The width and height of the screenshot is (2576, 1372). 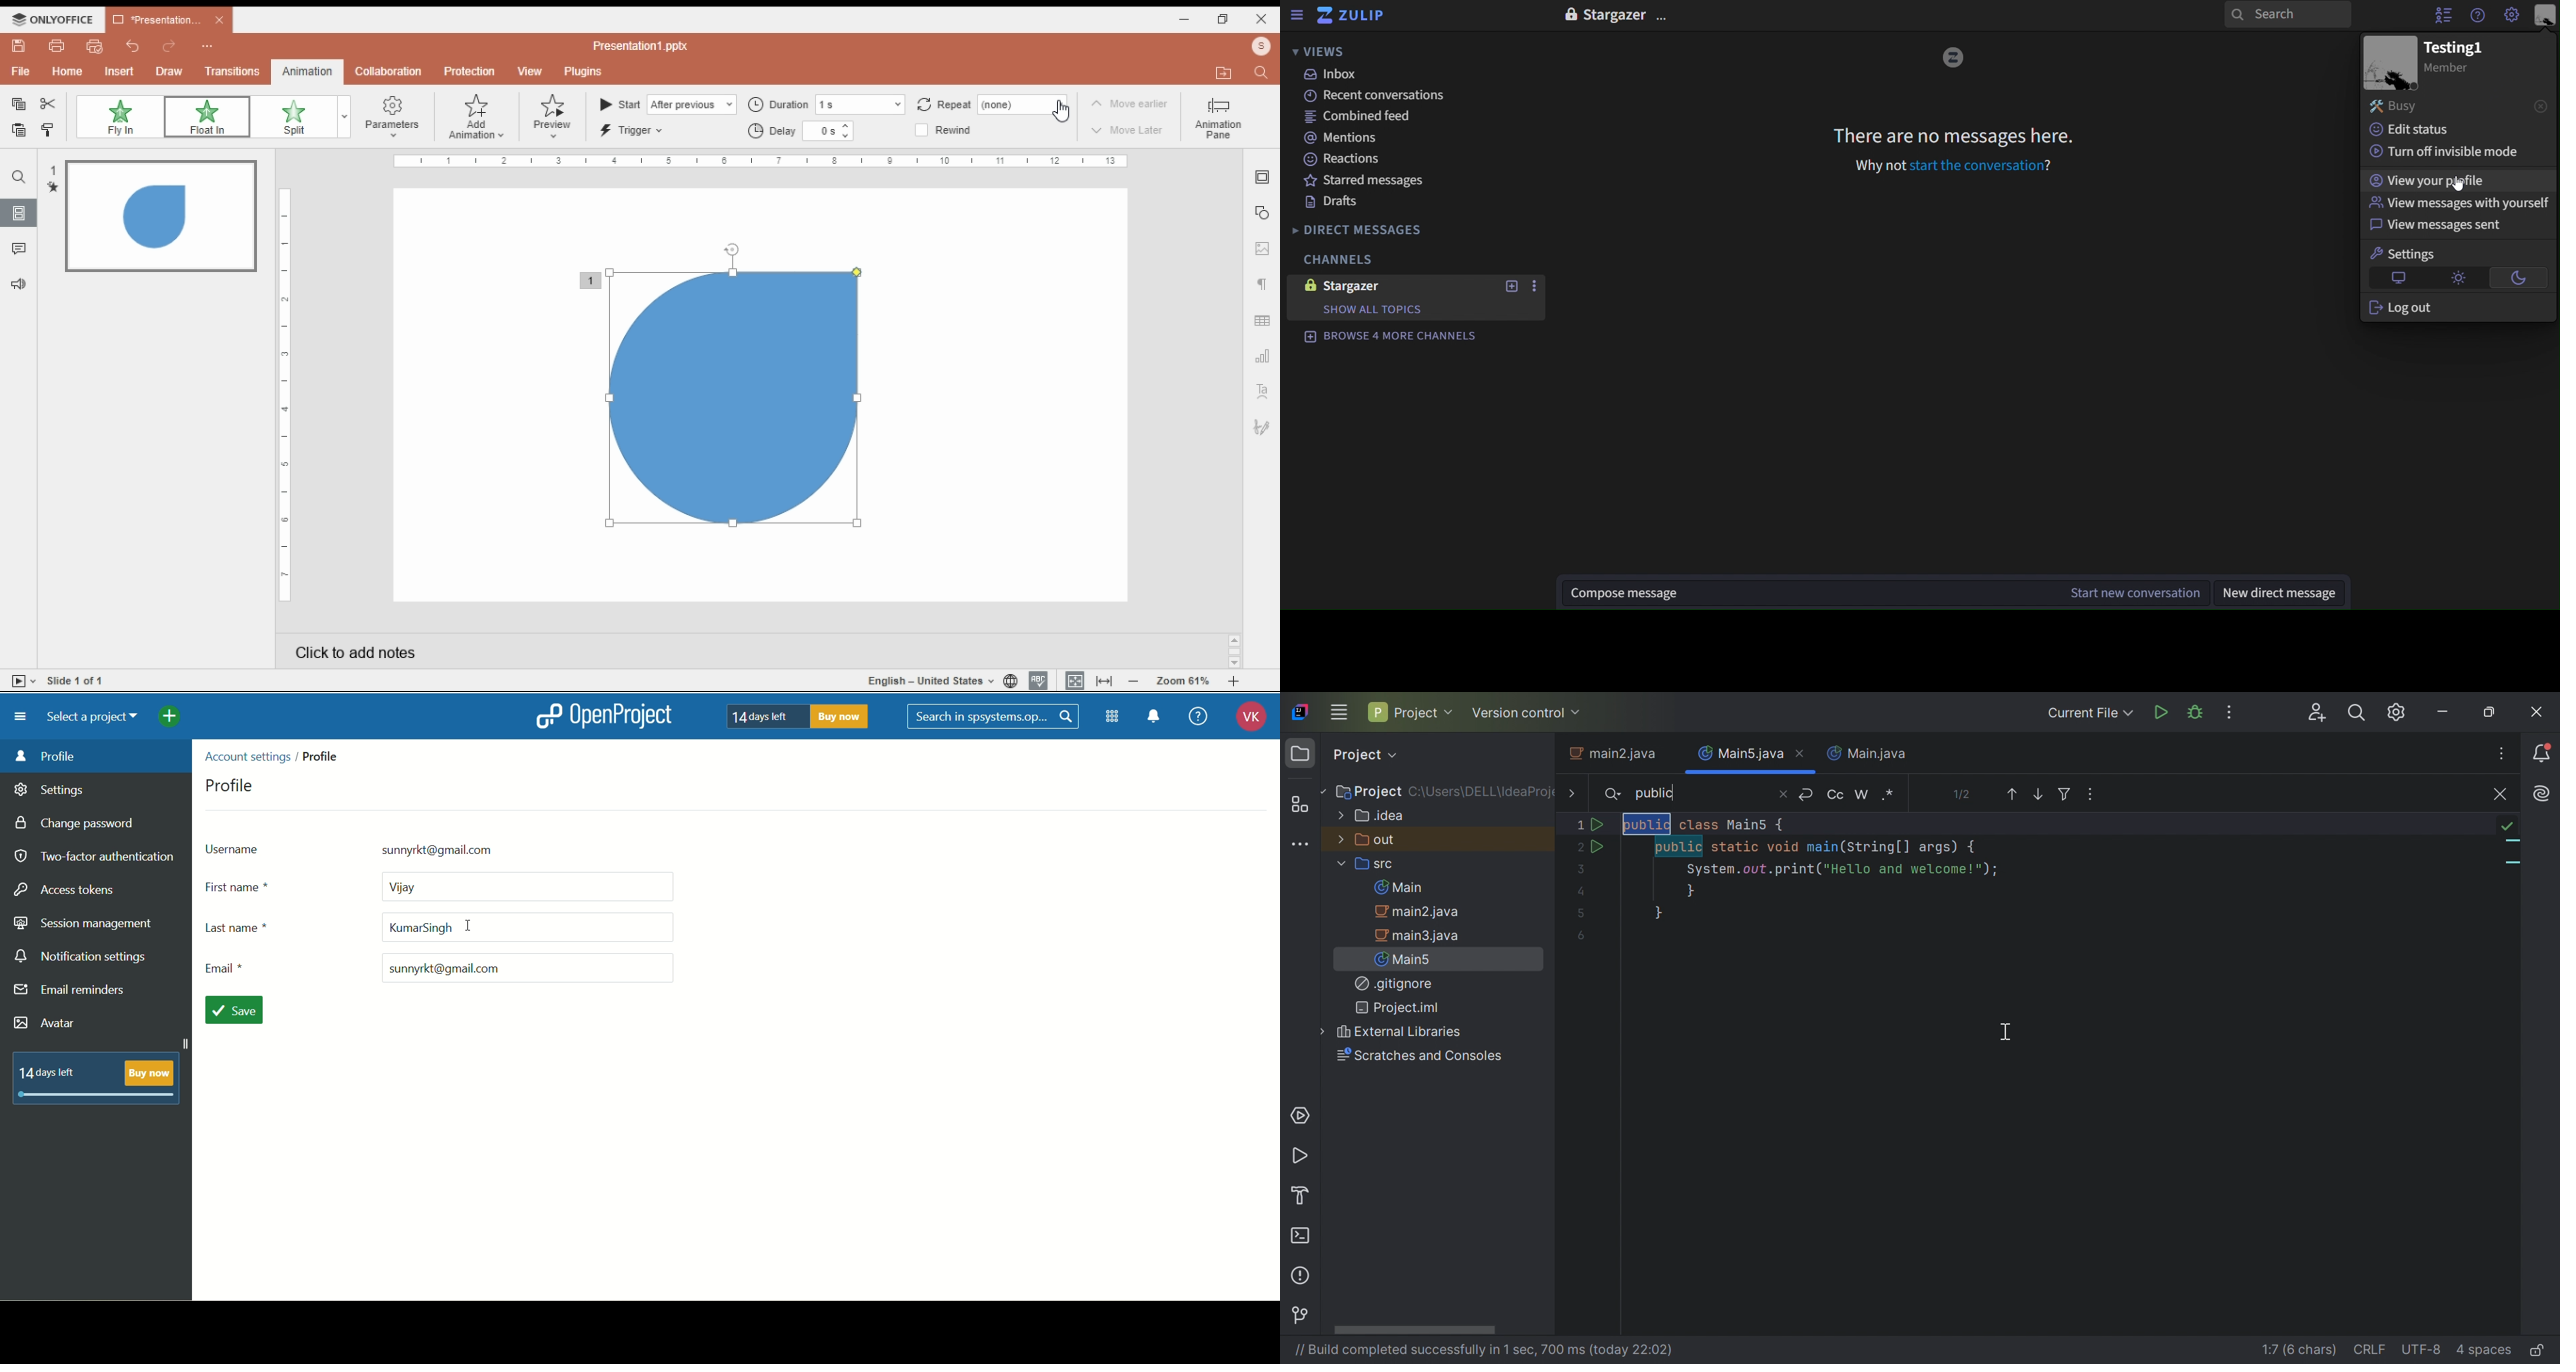 What do you see at coordinates (50, 104) in the screenshot?
I see `cut` at bounding box center [50, 104].